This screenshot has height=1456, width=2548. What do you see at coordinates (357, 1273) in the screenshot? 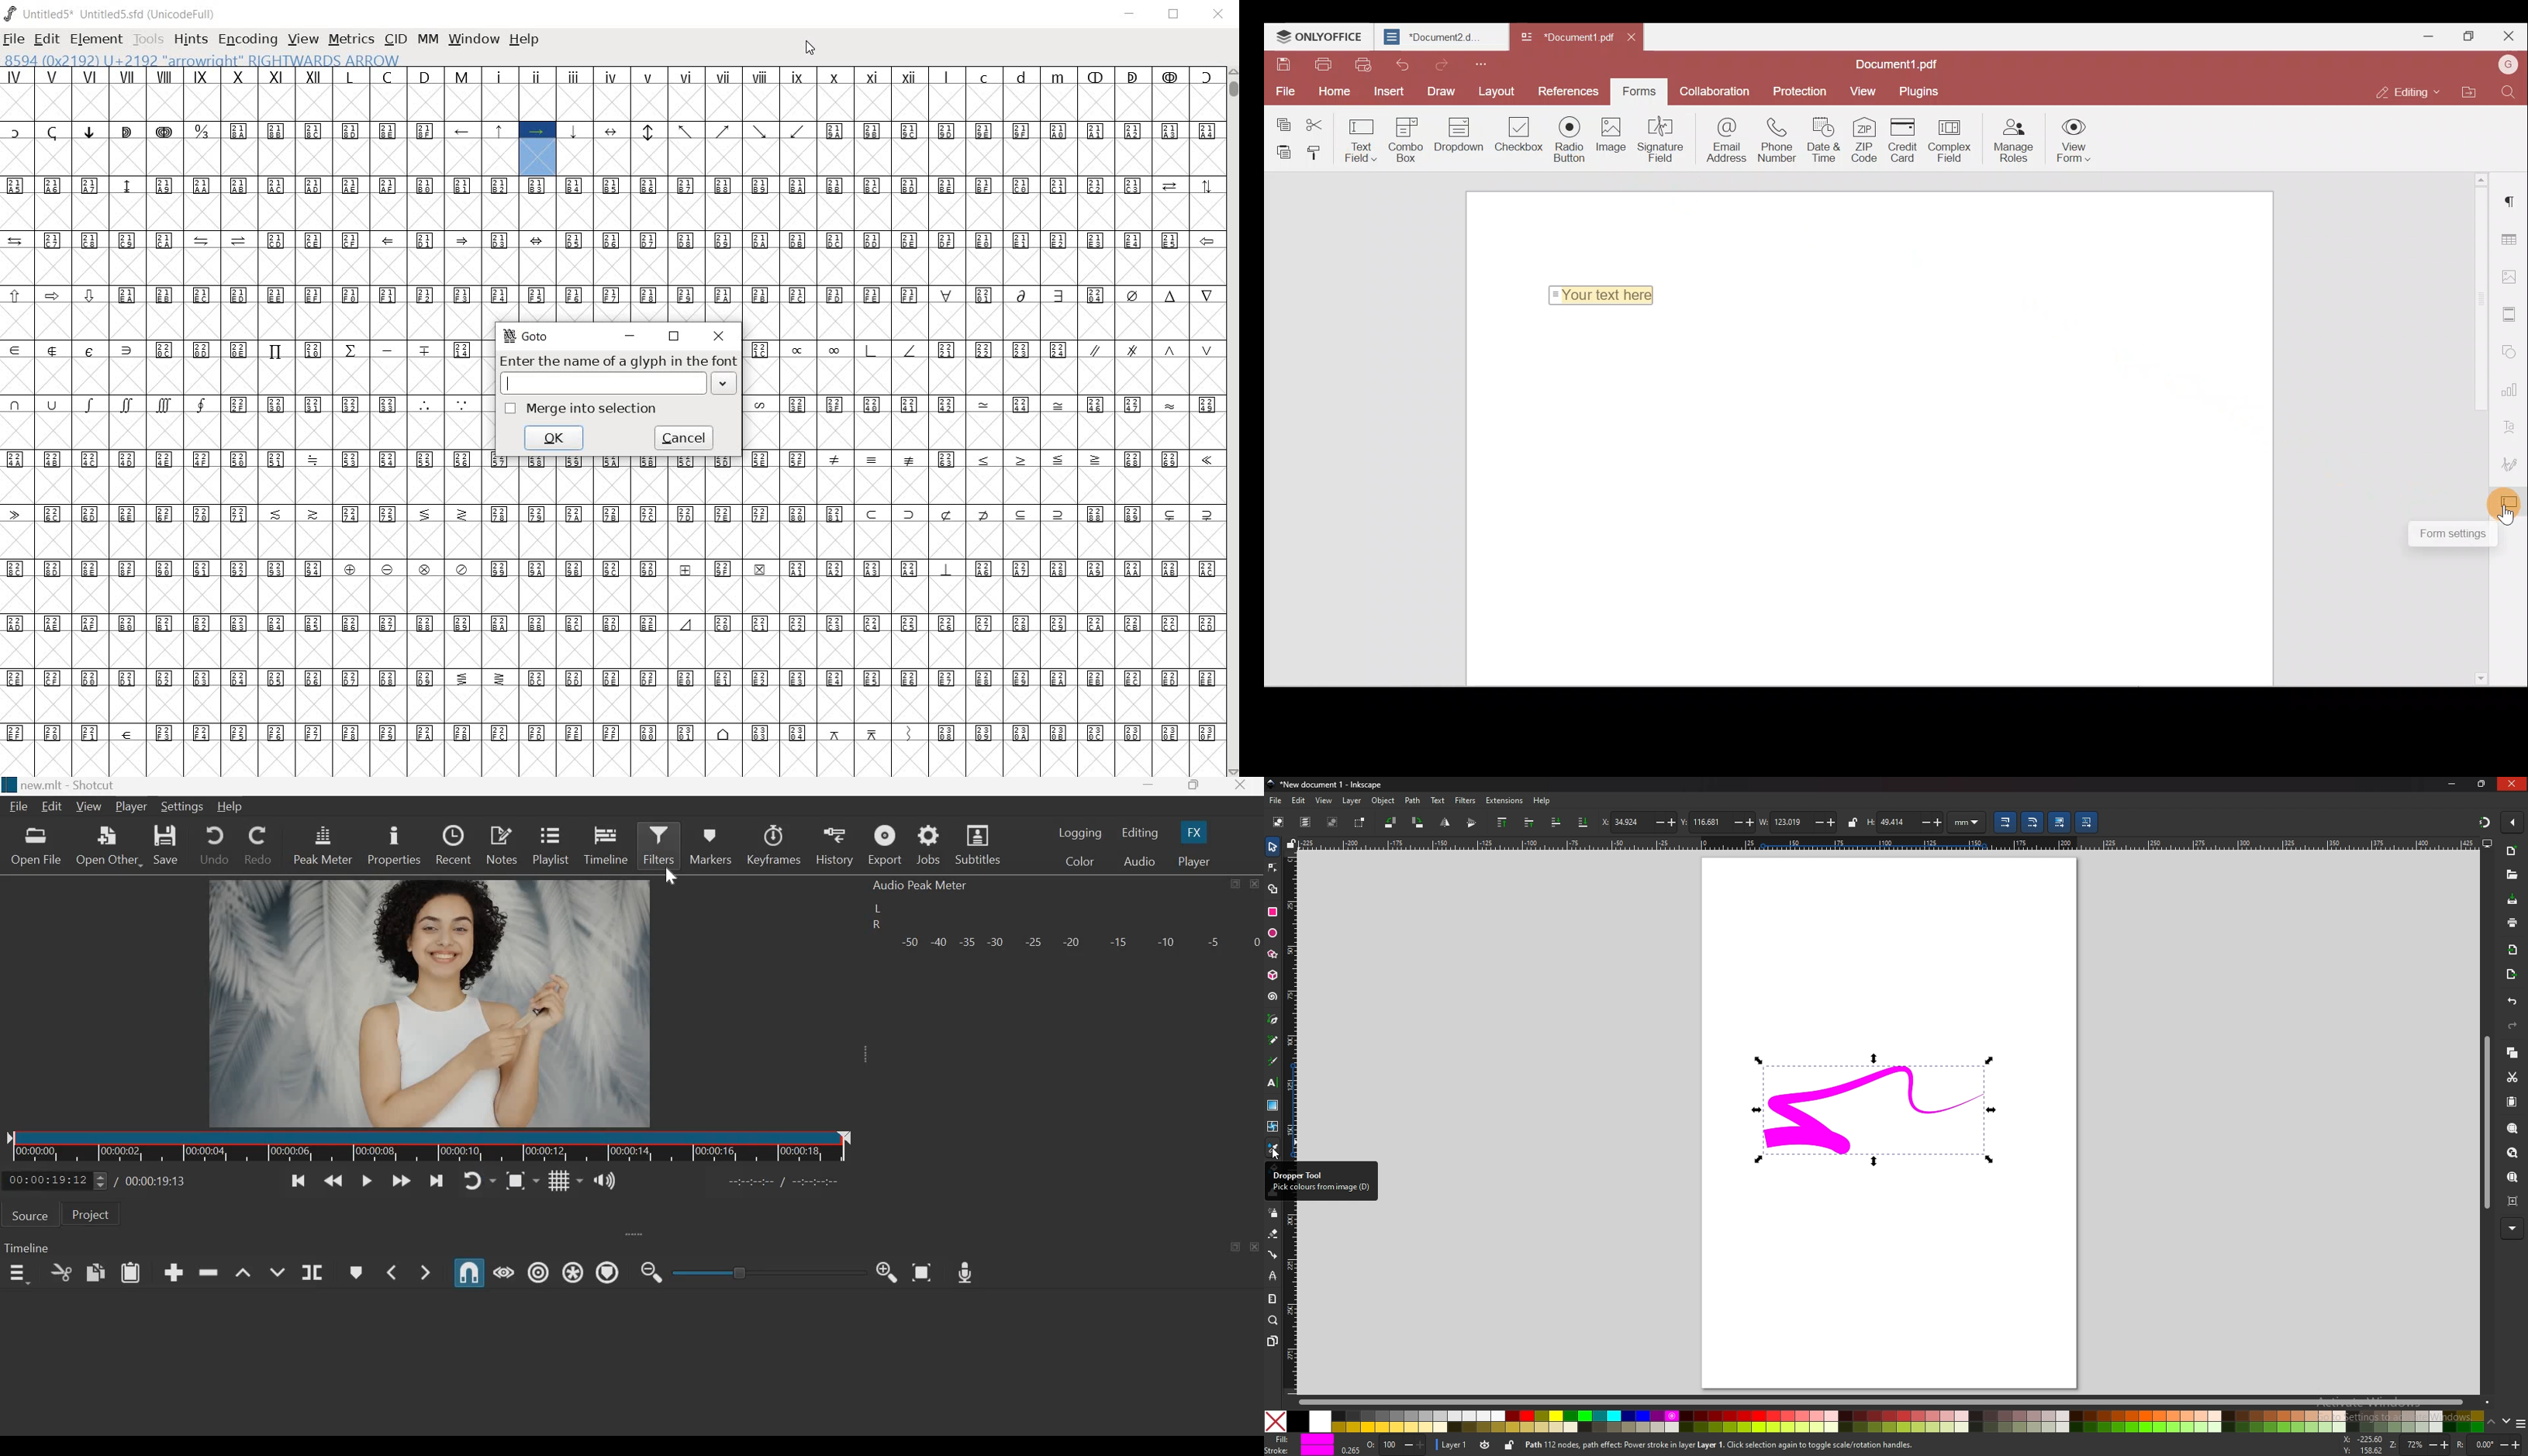
I see `Create/edit marker` at bounding box center [357, 1273].